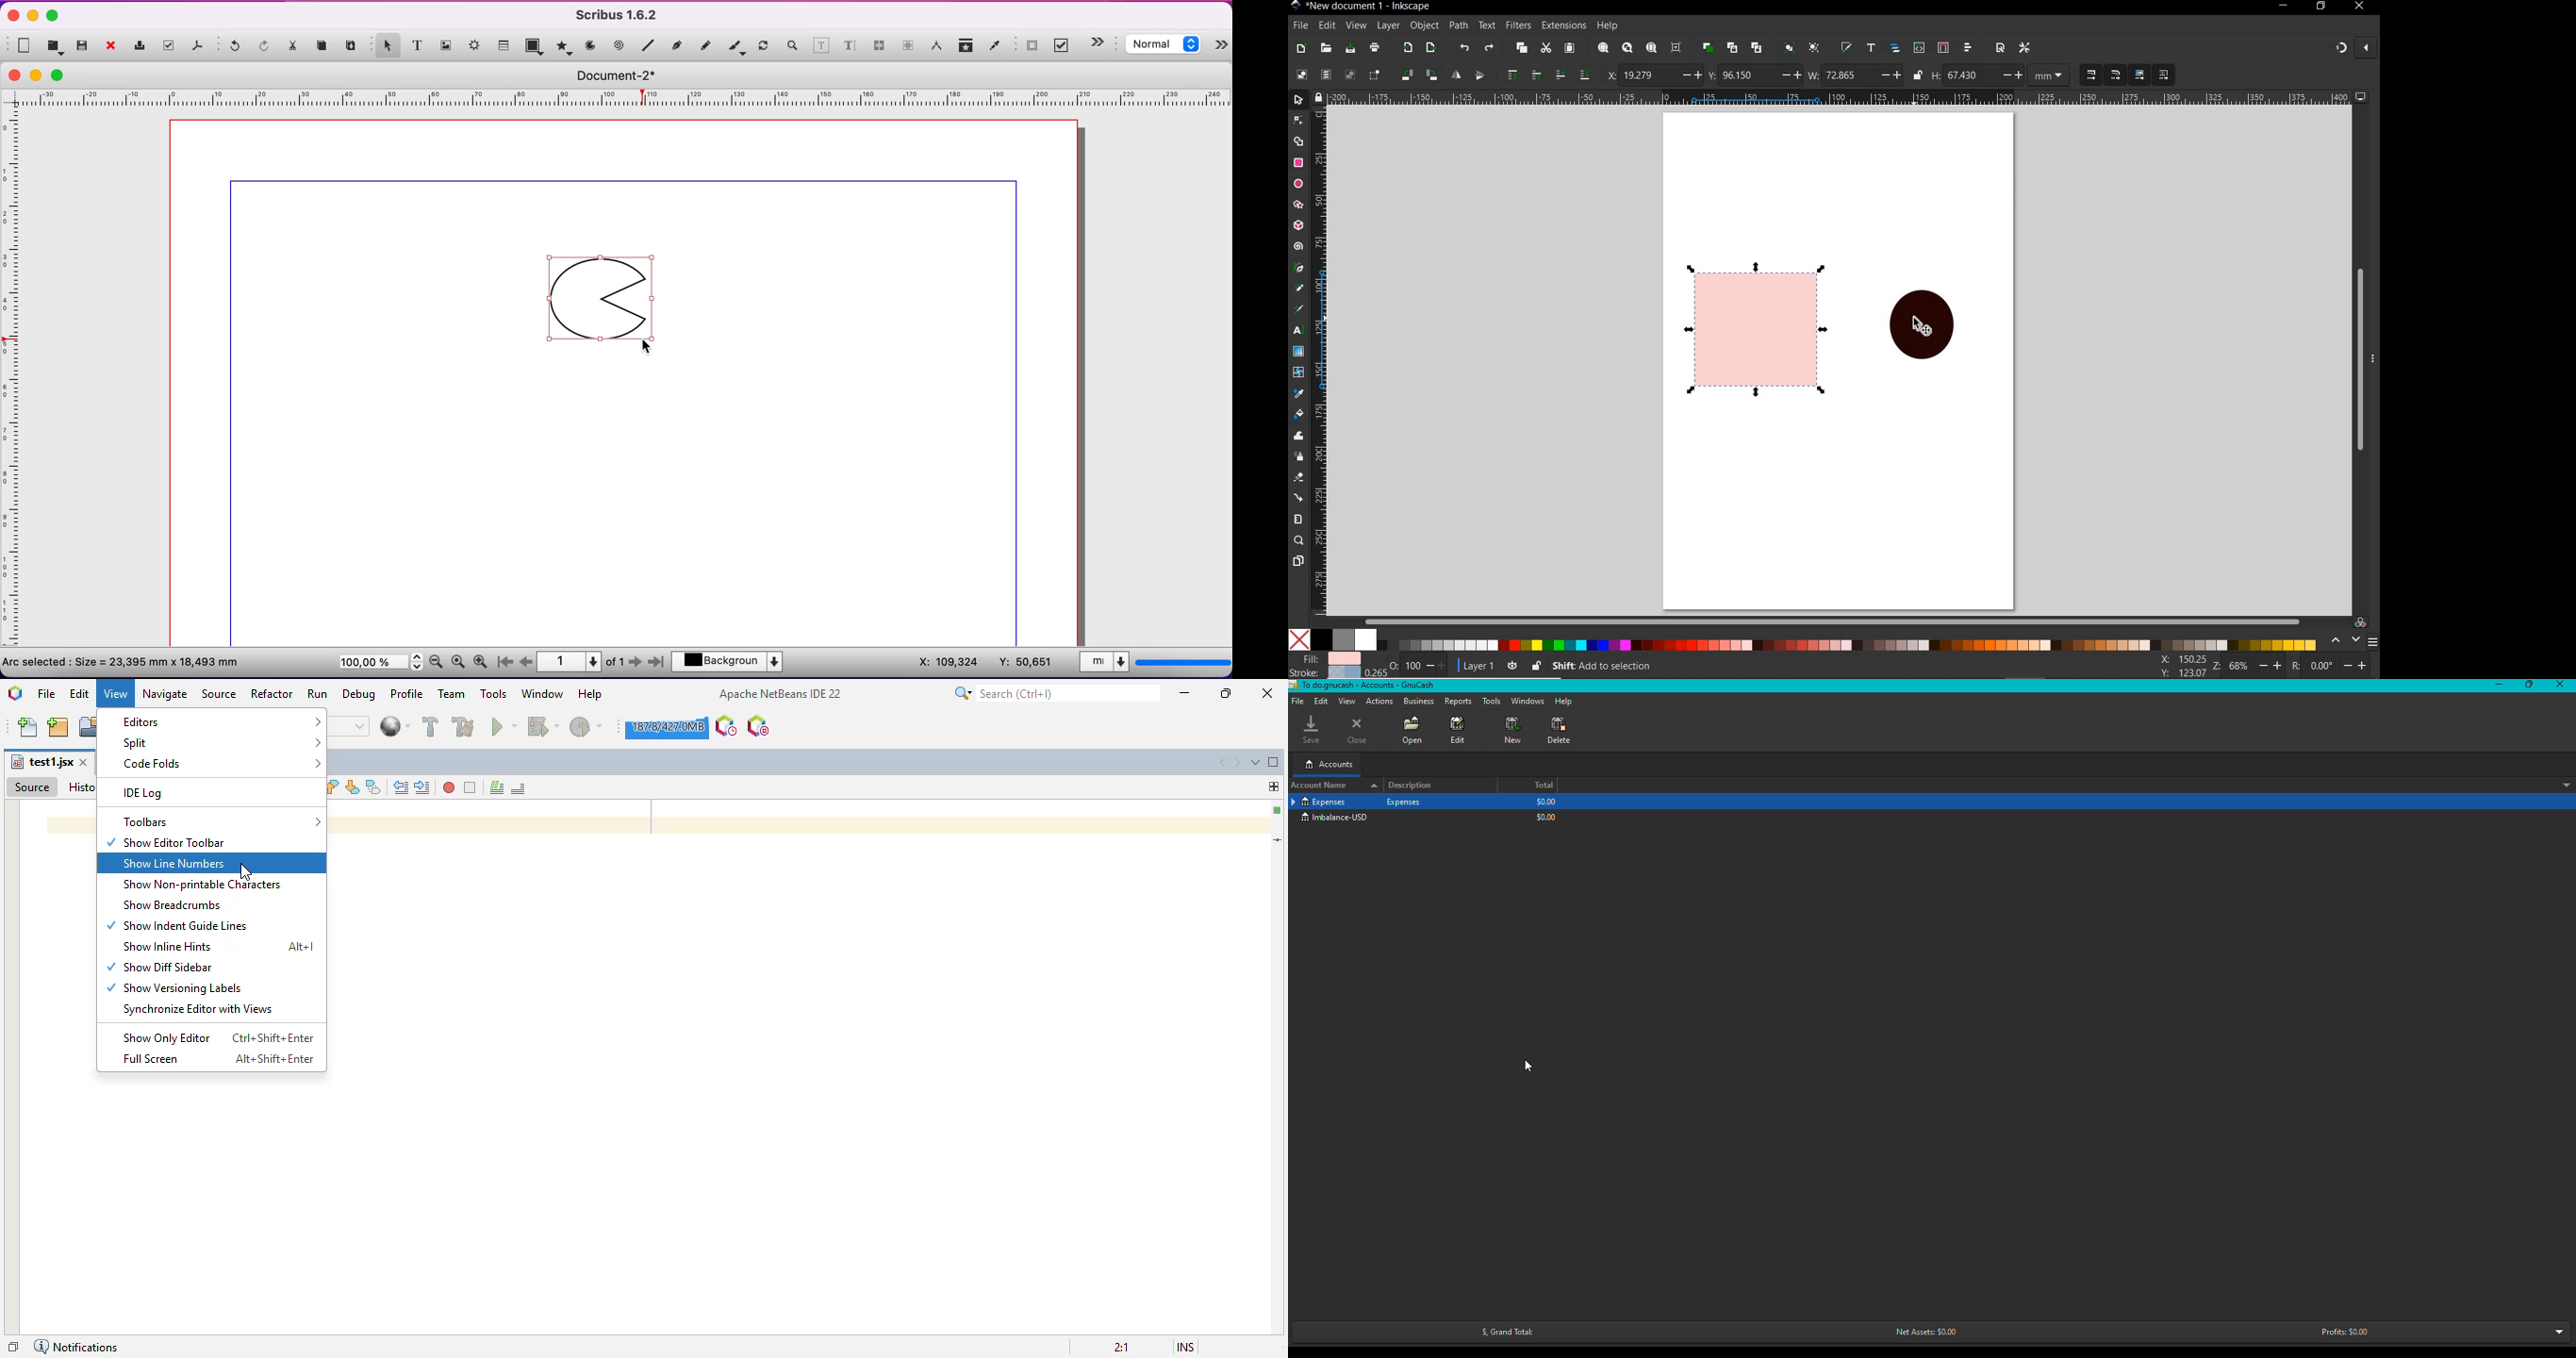 This screenshot has height=1372, width=2576. What do you see at coordinates (655, 664) in the screenshot?
I see `go to the last page` at bounding box center [655, 664].